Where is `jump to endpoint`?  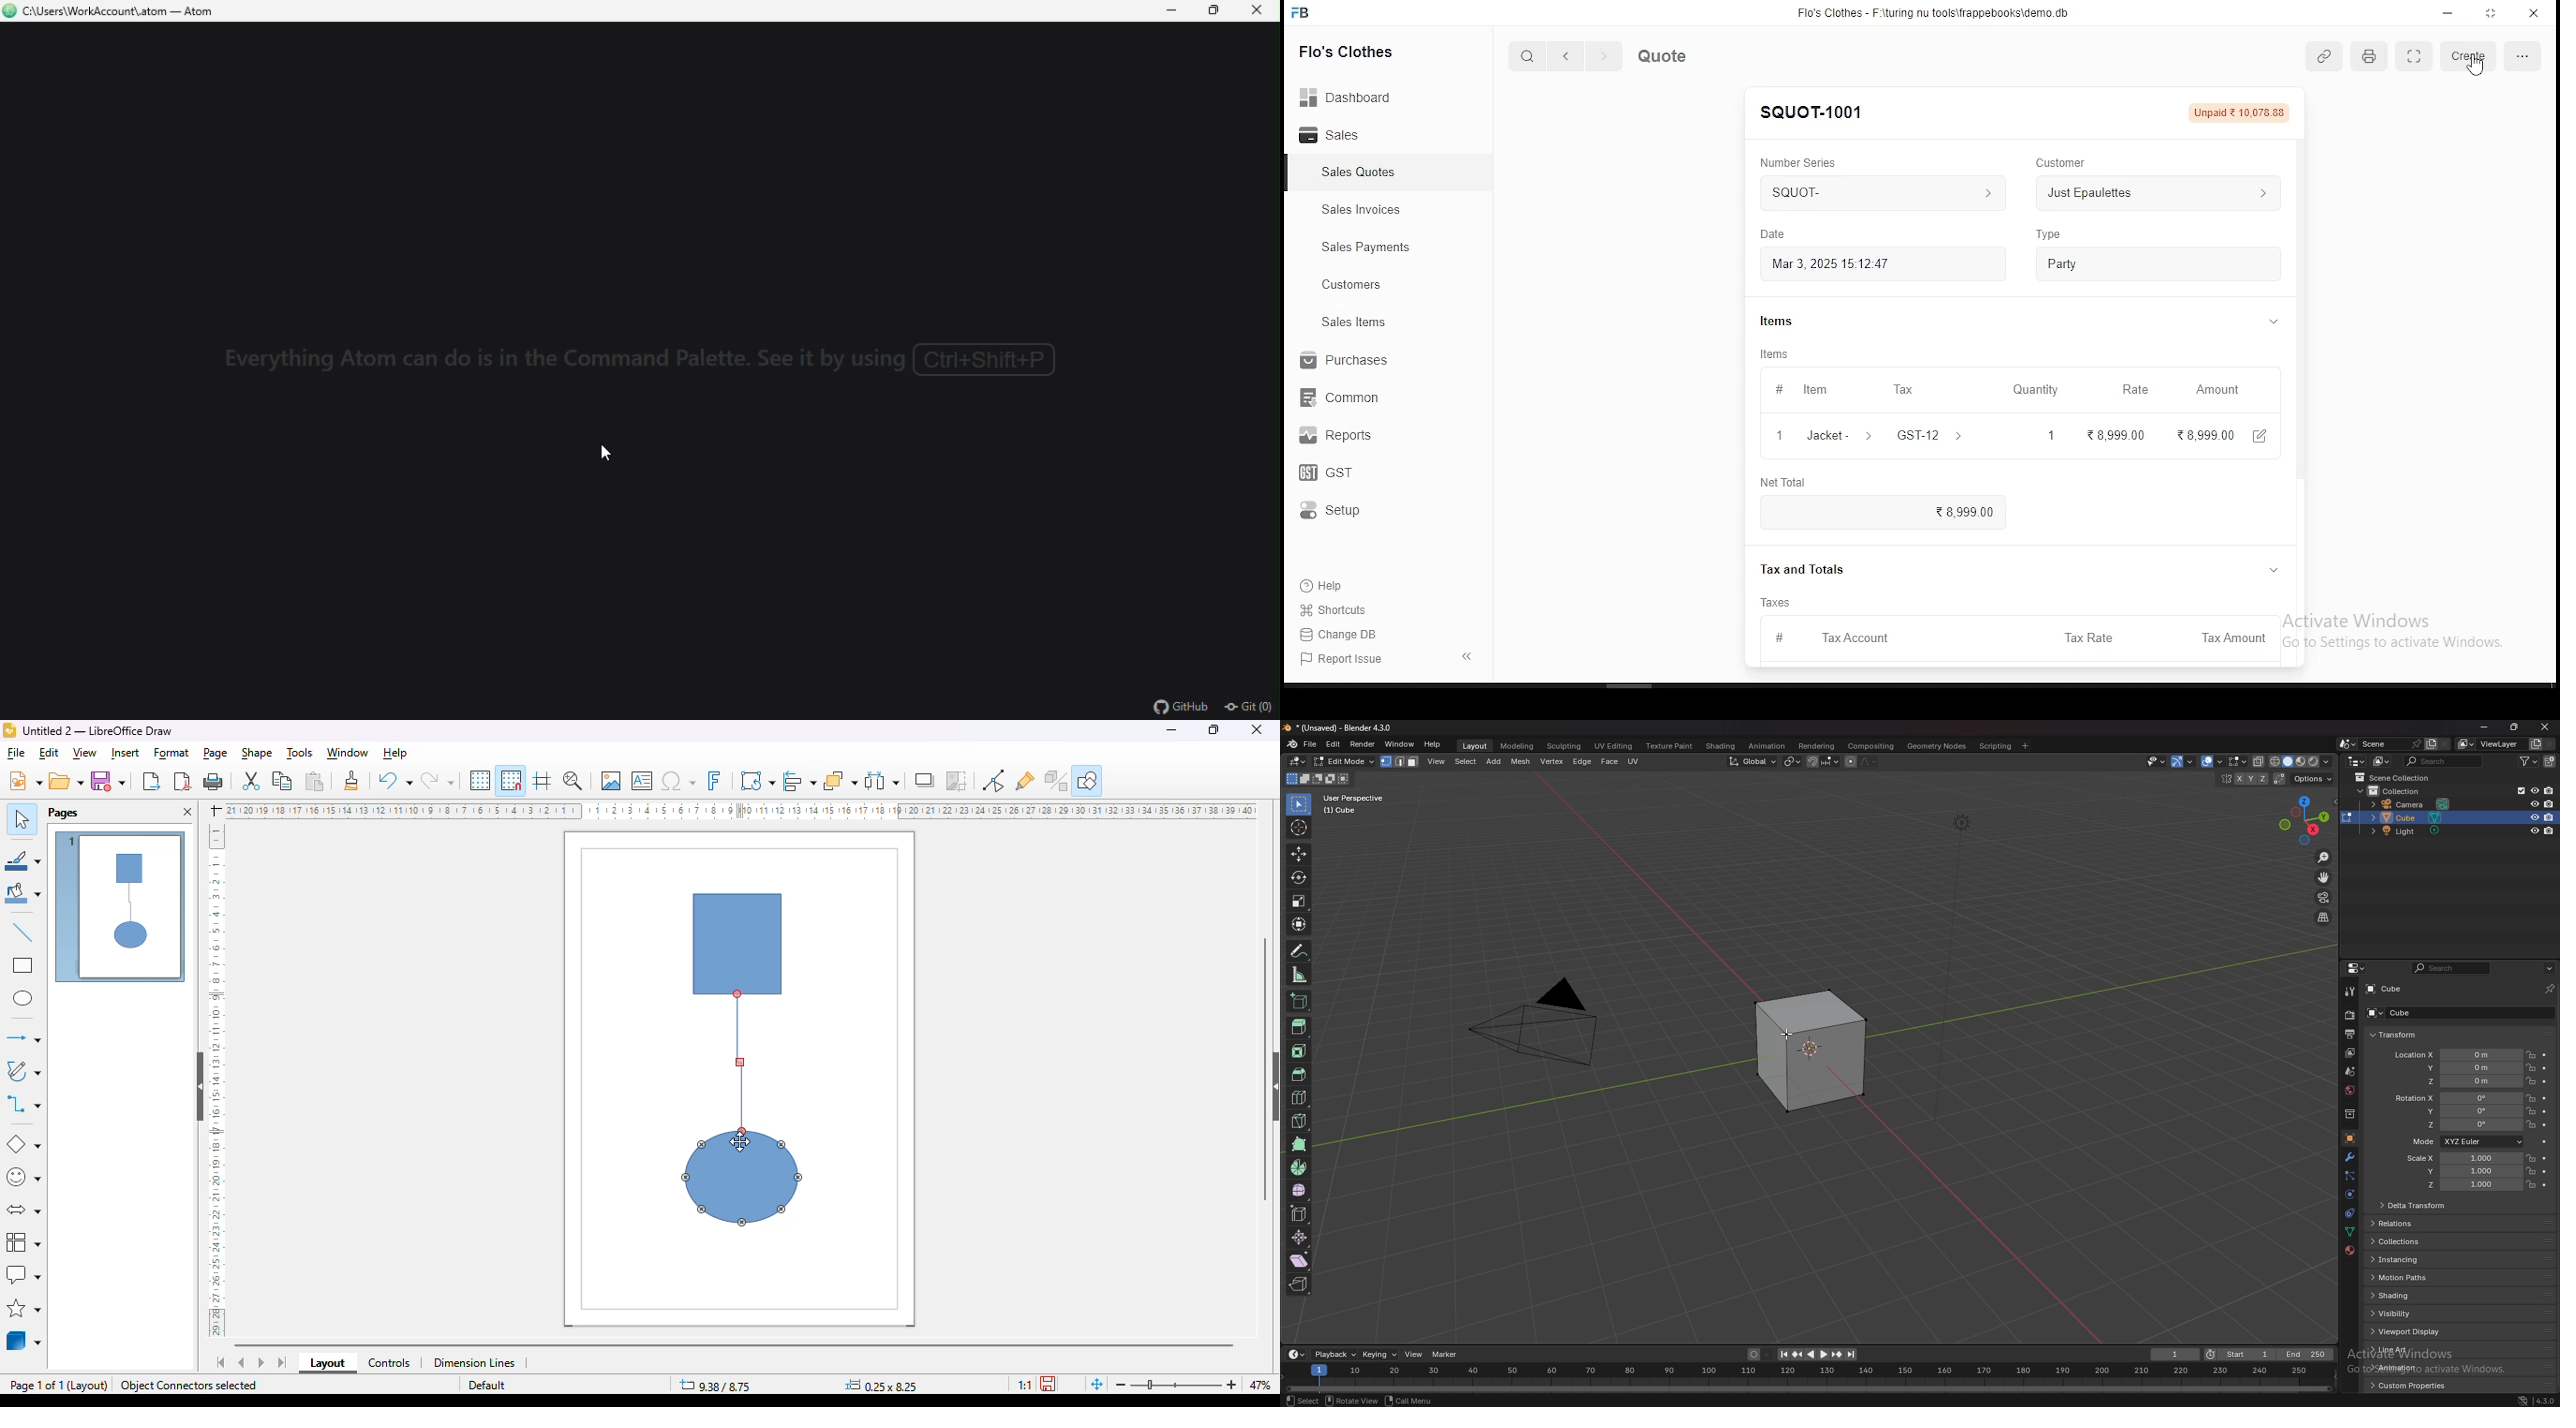 jump to endpoint is located at coordinates (1783, 1355).